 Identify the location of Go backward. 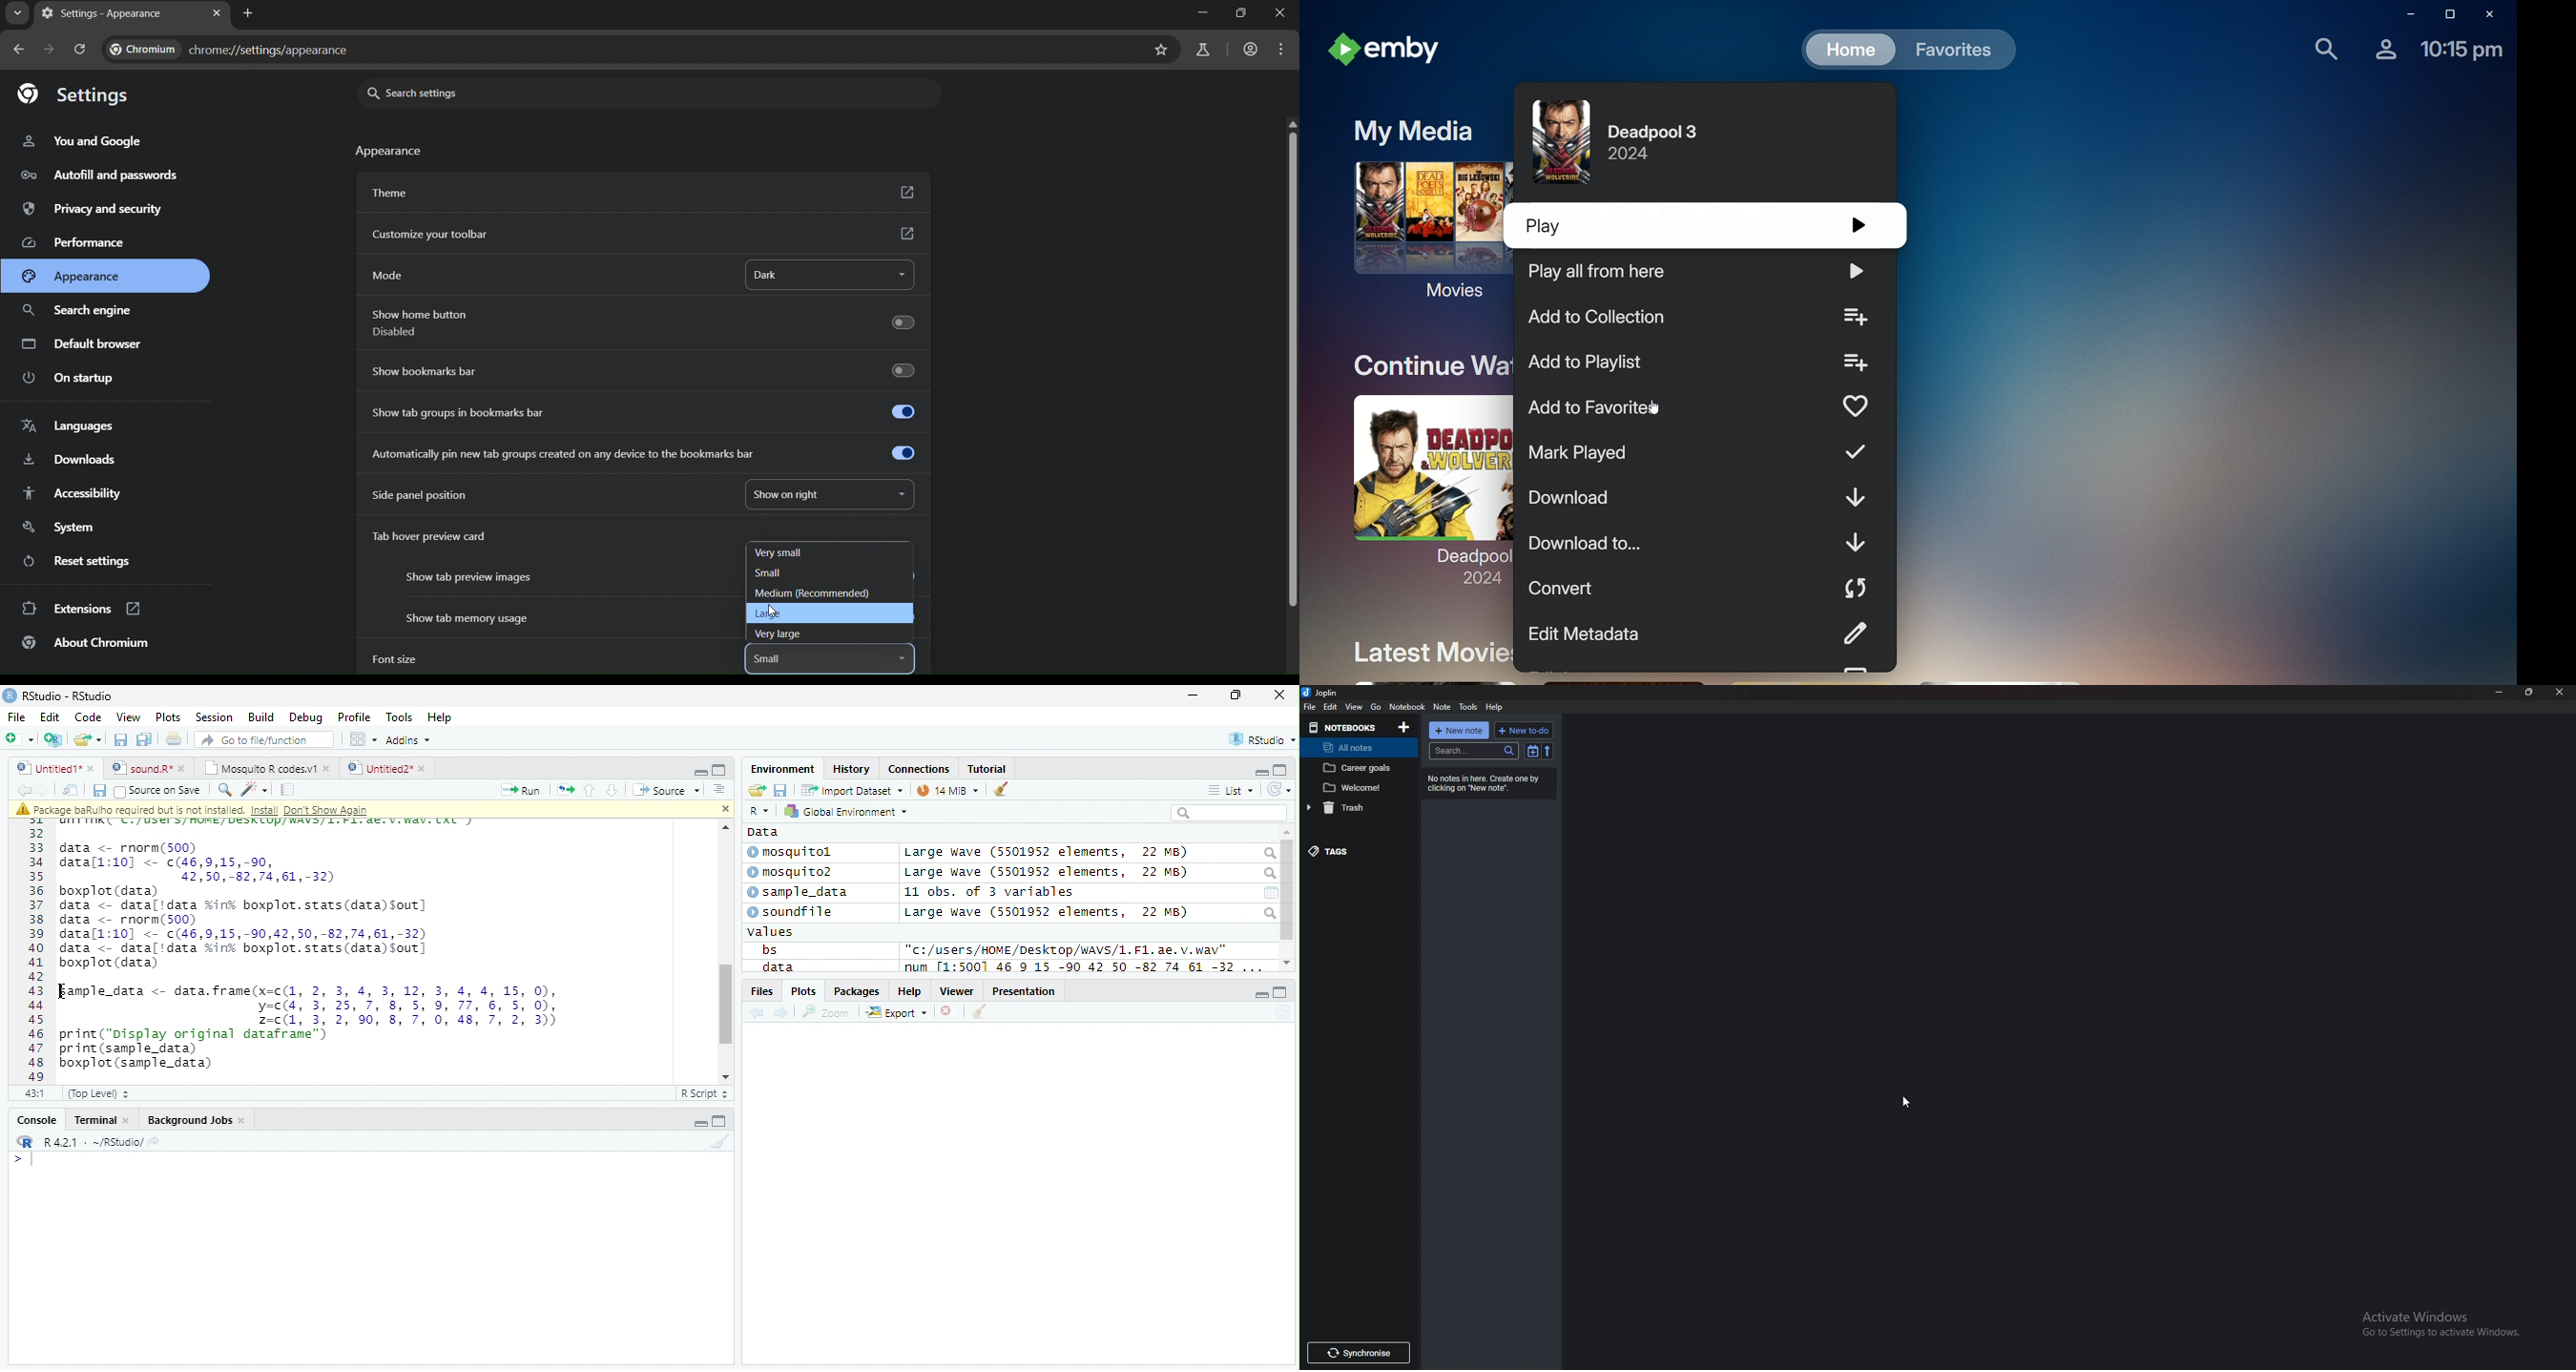
(758, 1014).